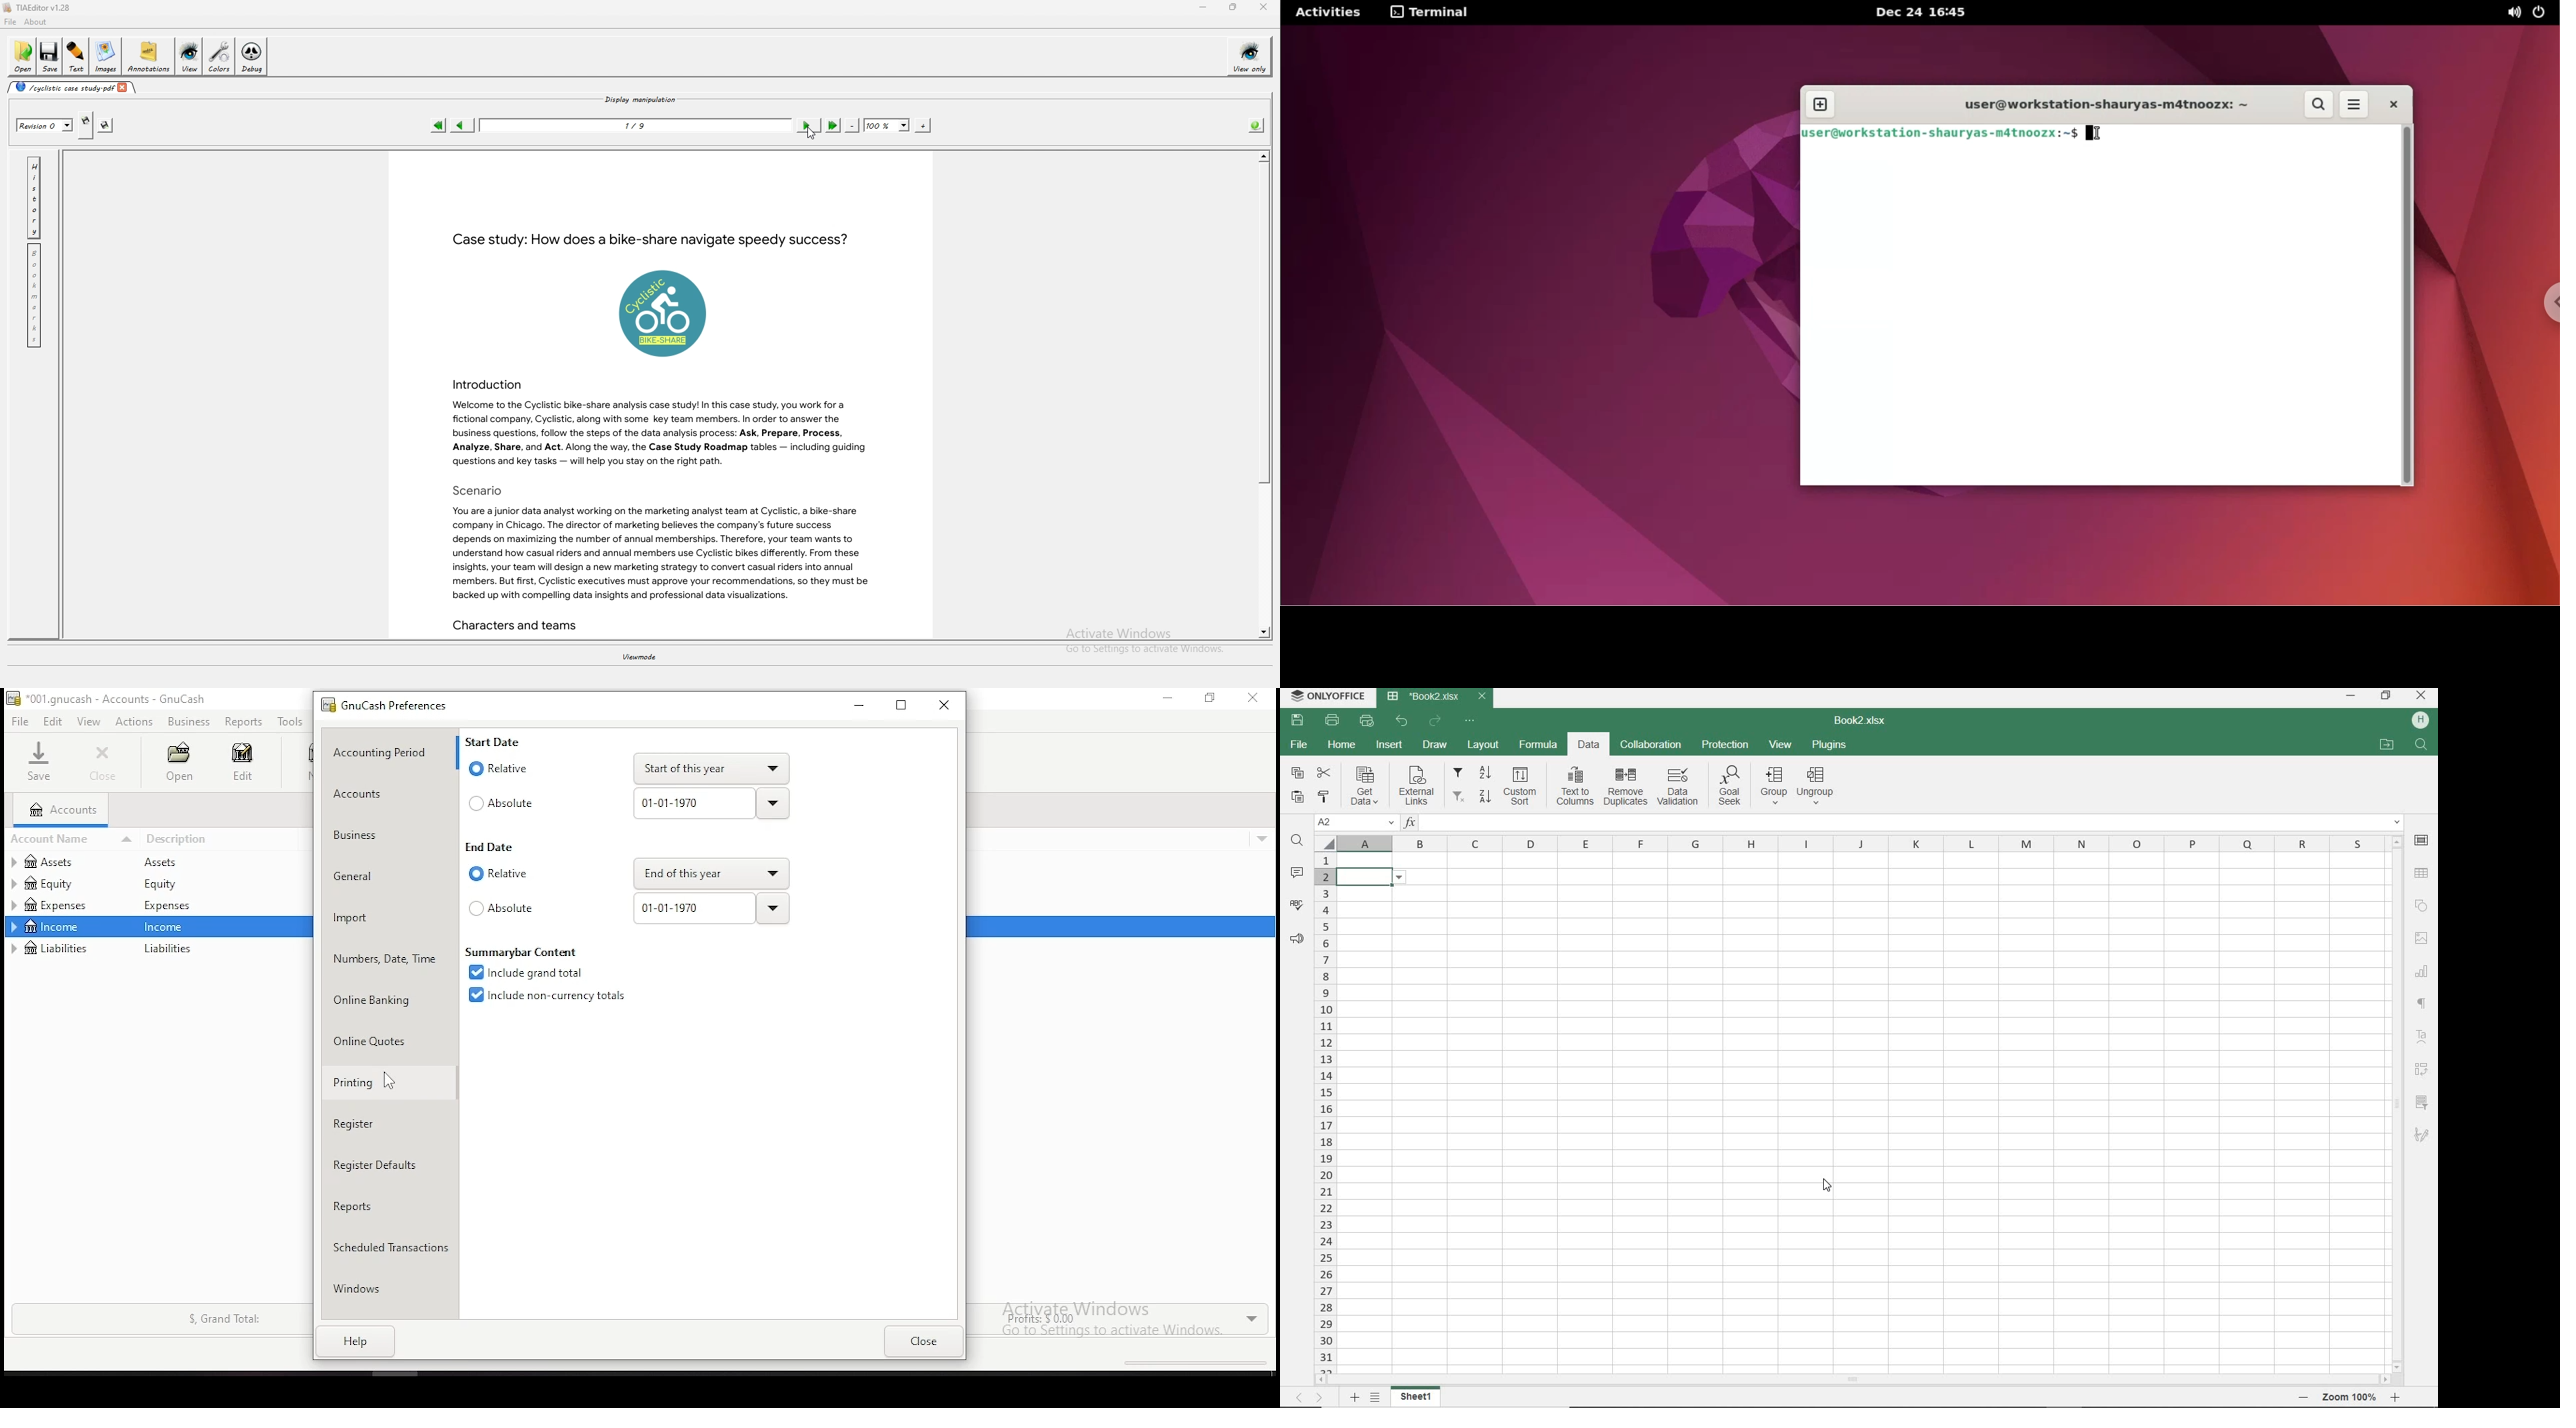  What do you see at coordinates (1354, 1398) in the screenshot?
I see `ADD SHEET` at bounding box center [1354, 1398].